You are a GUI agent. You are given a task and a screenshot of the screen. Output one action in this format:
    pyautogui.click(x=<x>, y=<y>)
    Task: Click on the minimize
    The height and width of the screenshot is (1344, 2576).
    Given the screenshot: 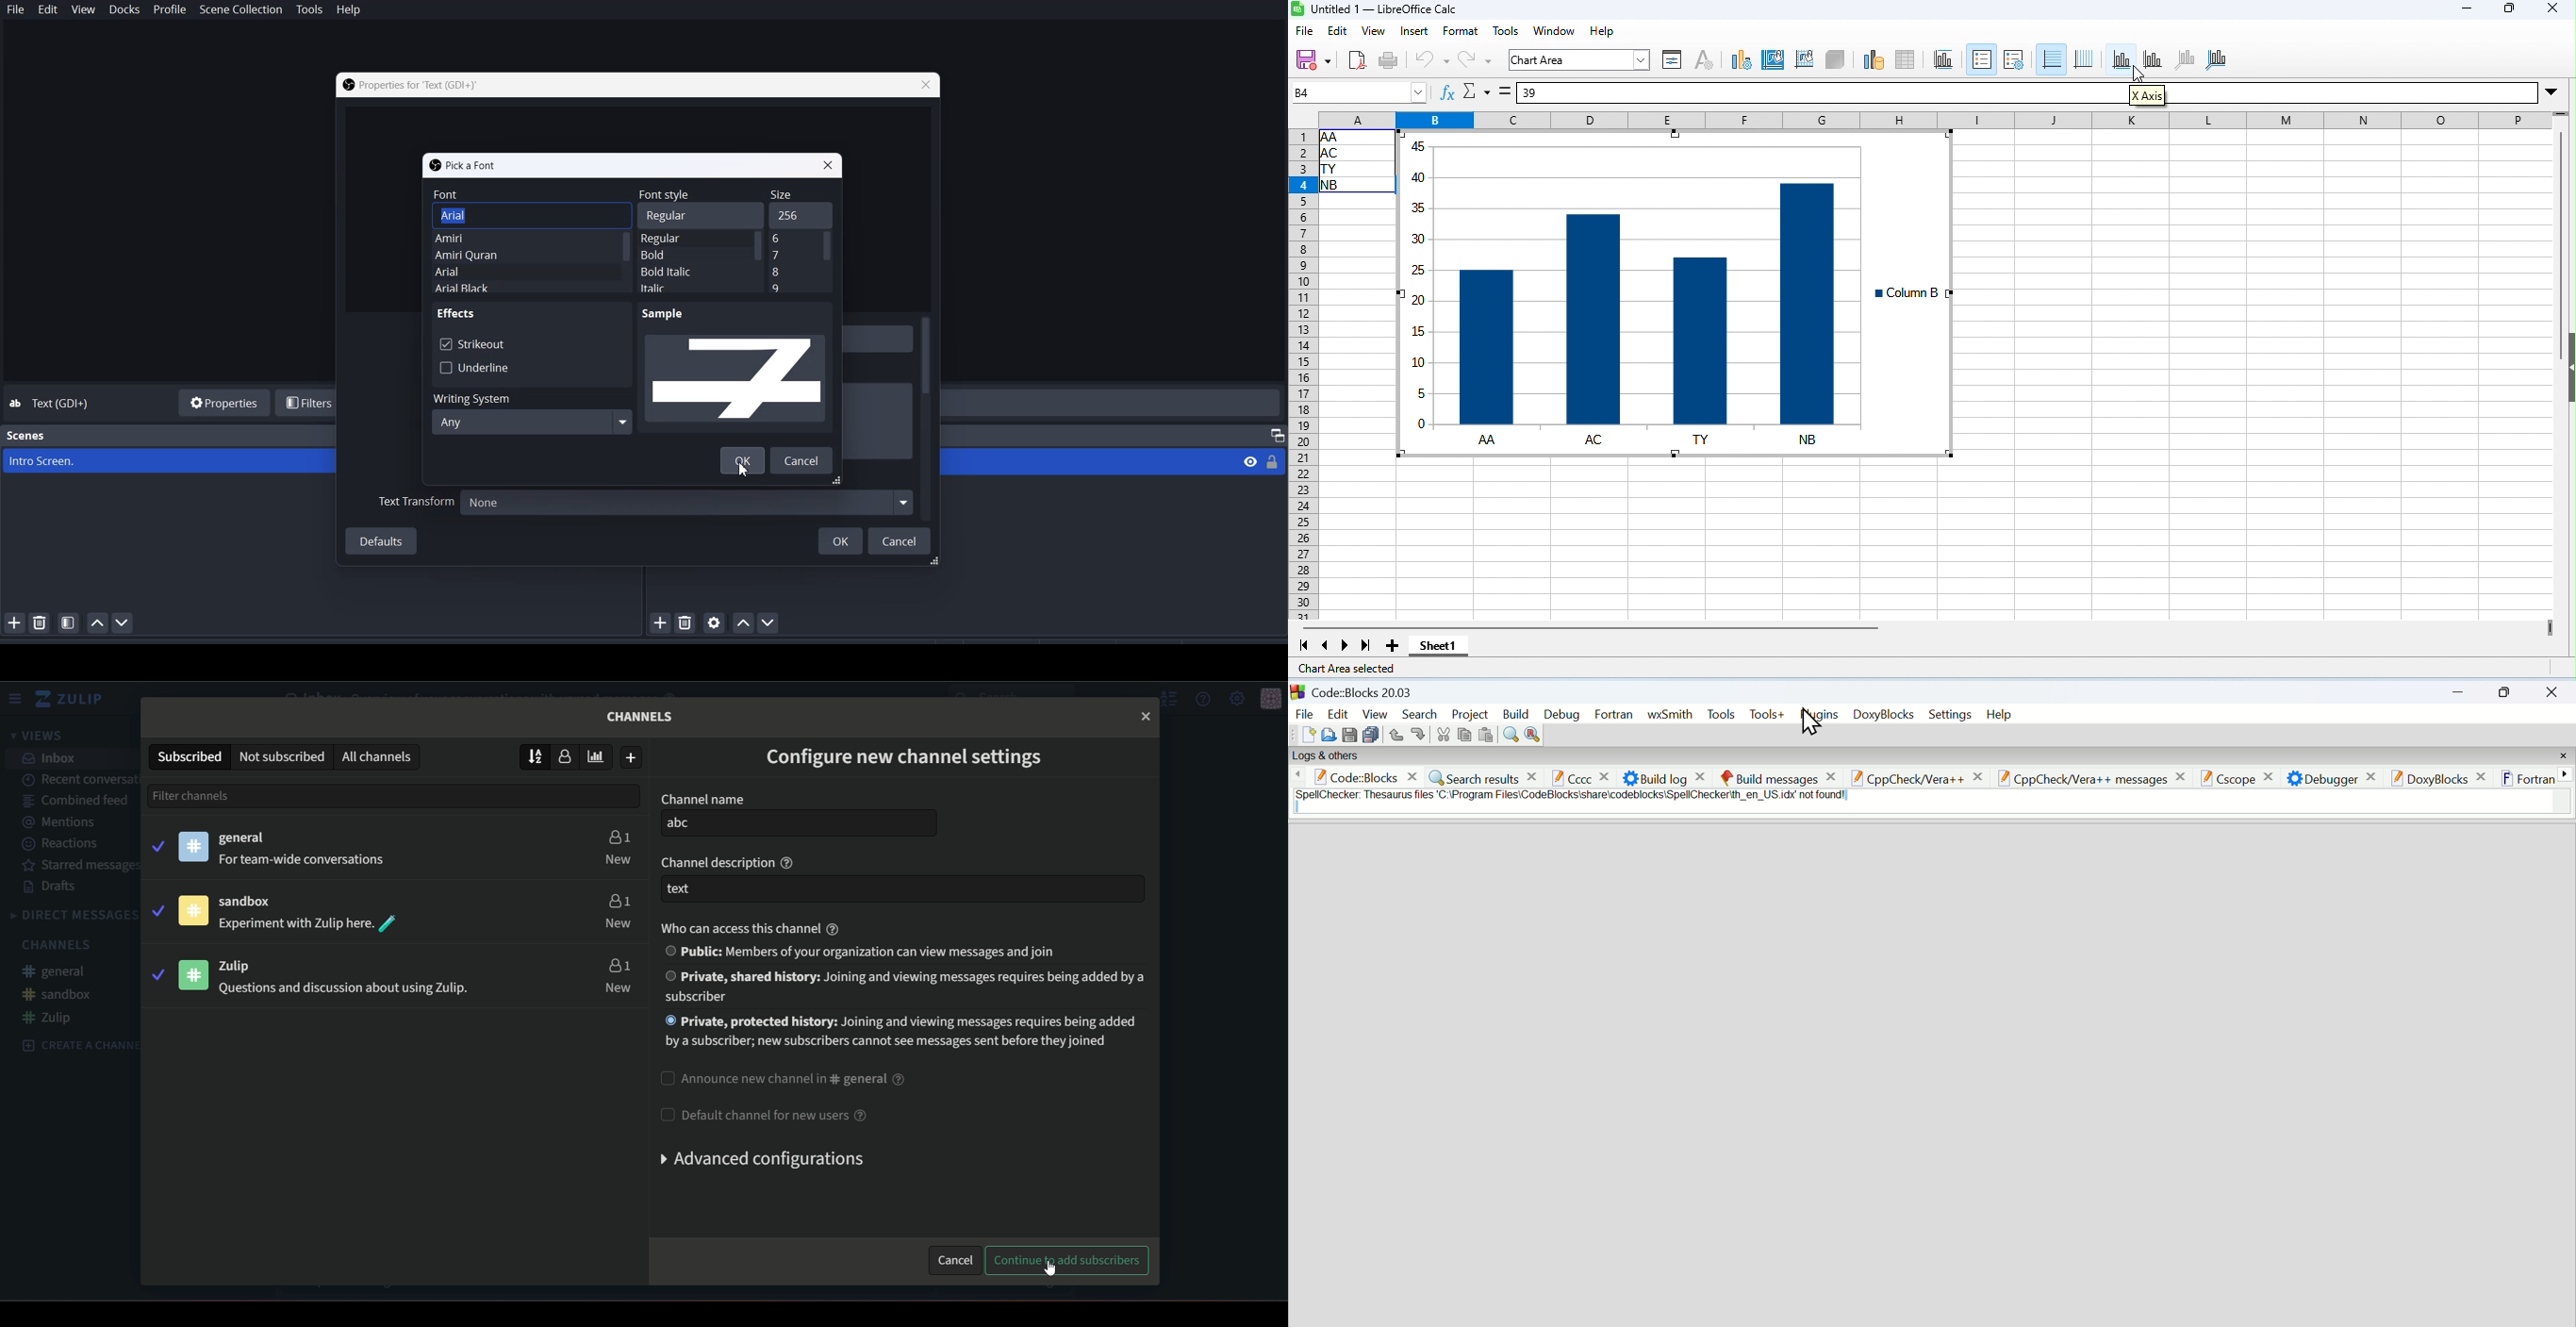 What is the action you would take?
    pyautogui.click(x=2459, y=694)
    